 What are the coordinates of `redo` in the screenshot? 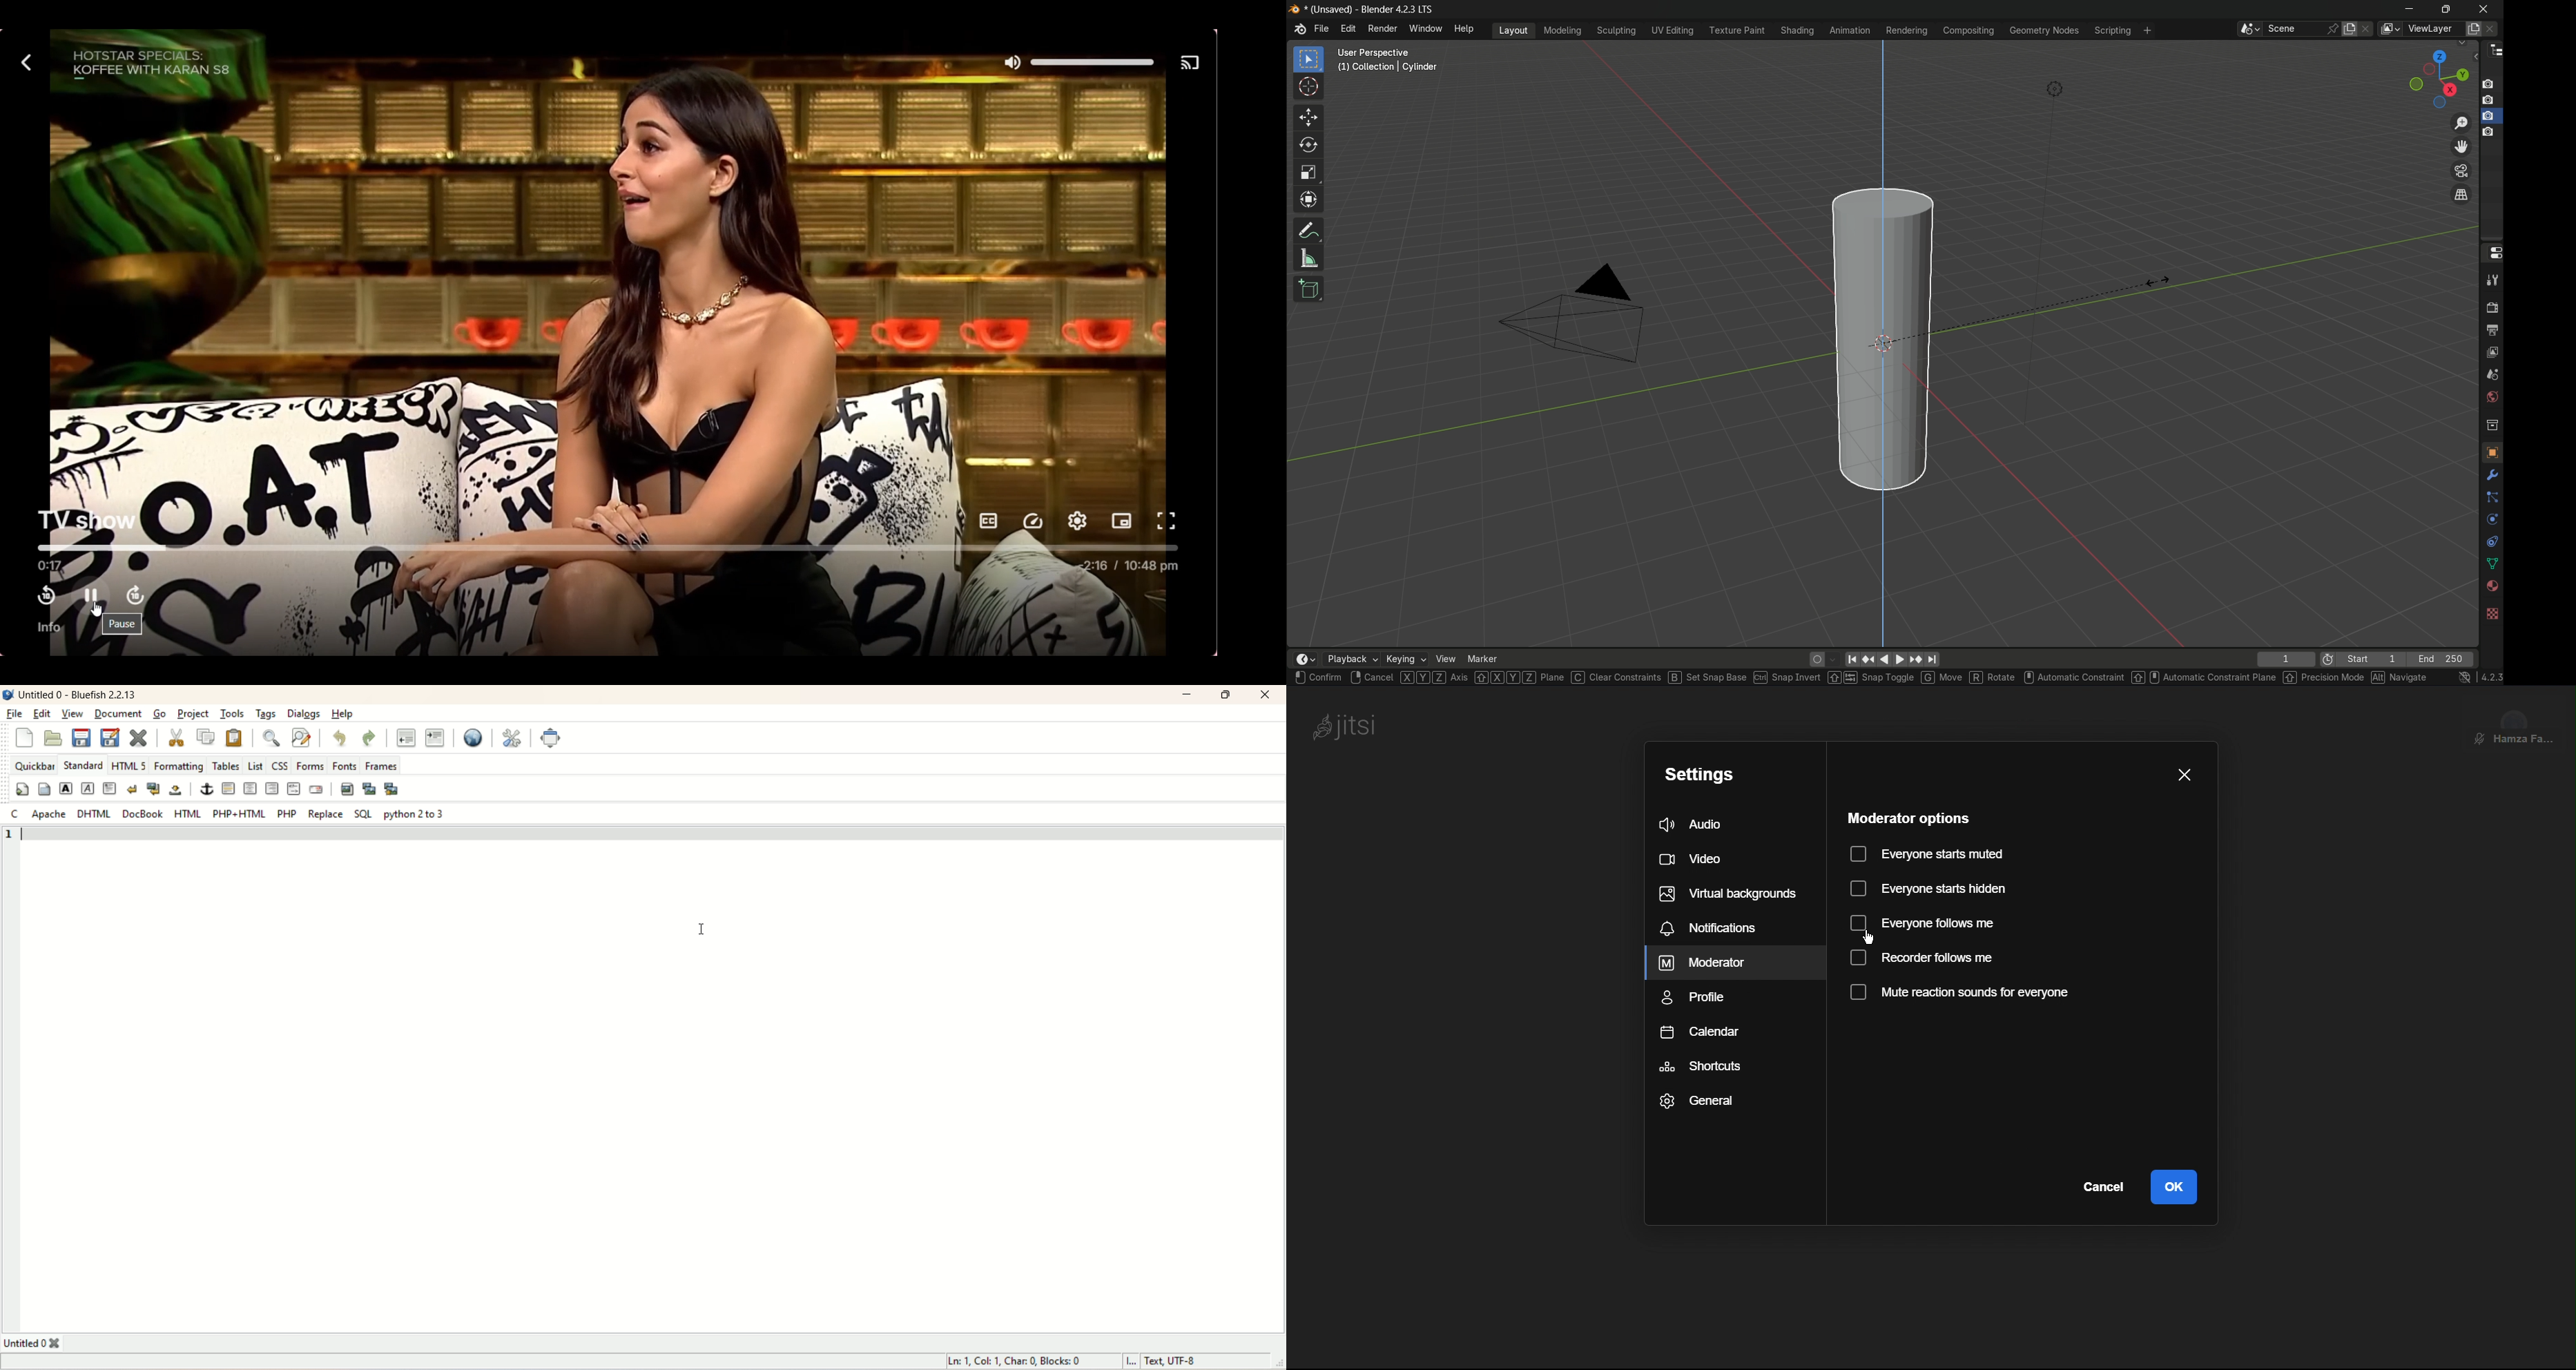 It's located at (370, 737).